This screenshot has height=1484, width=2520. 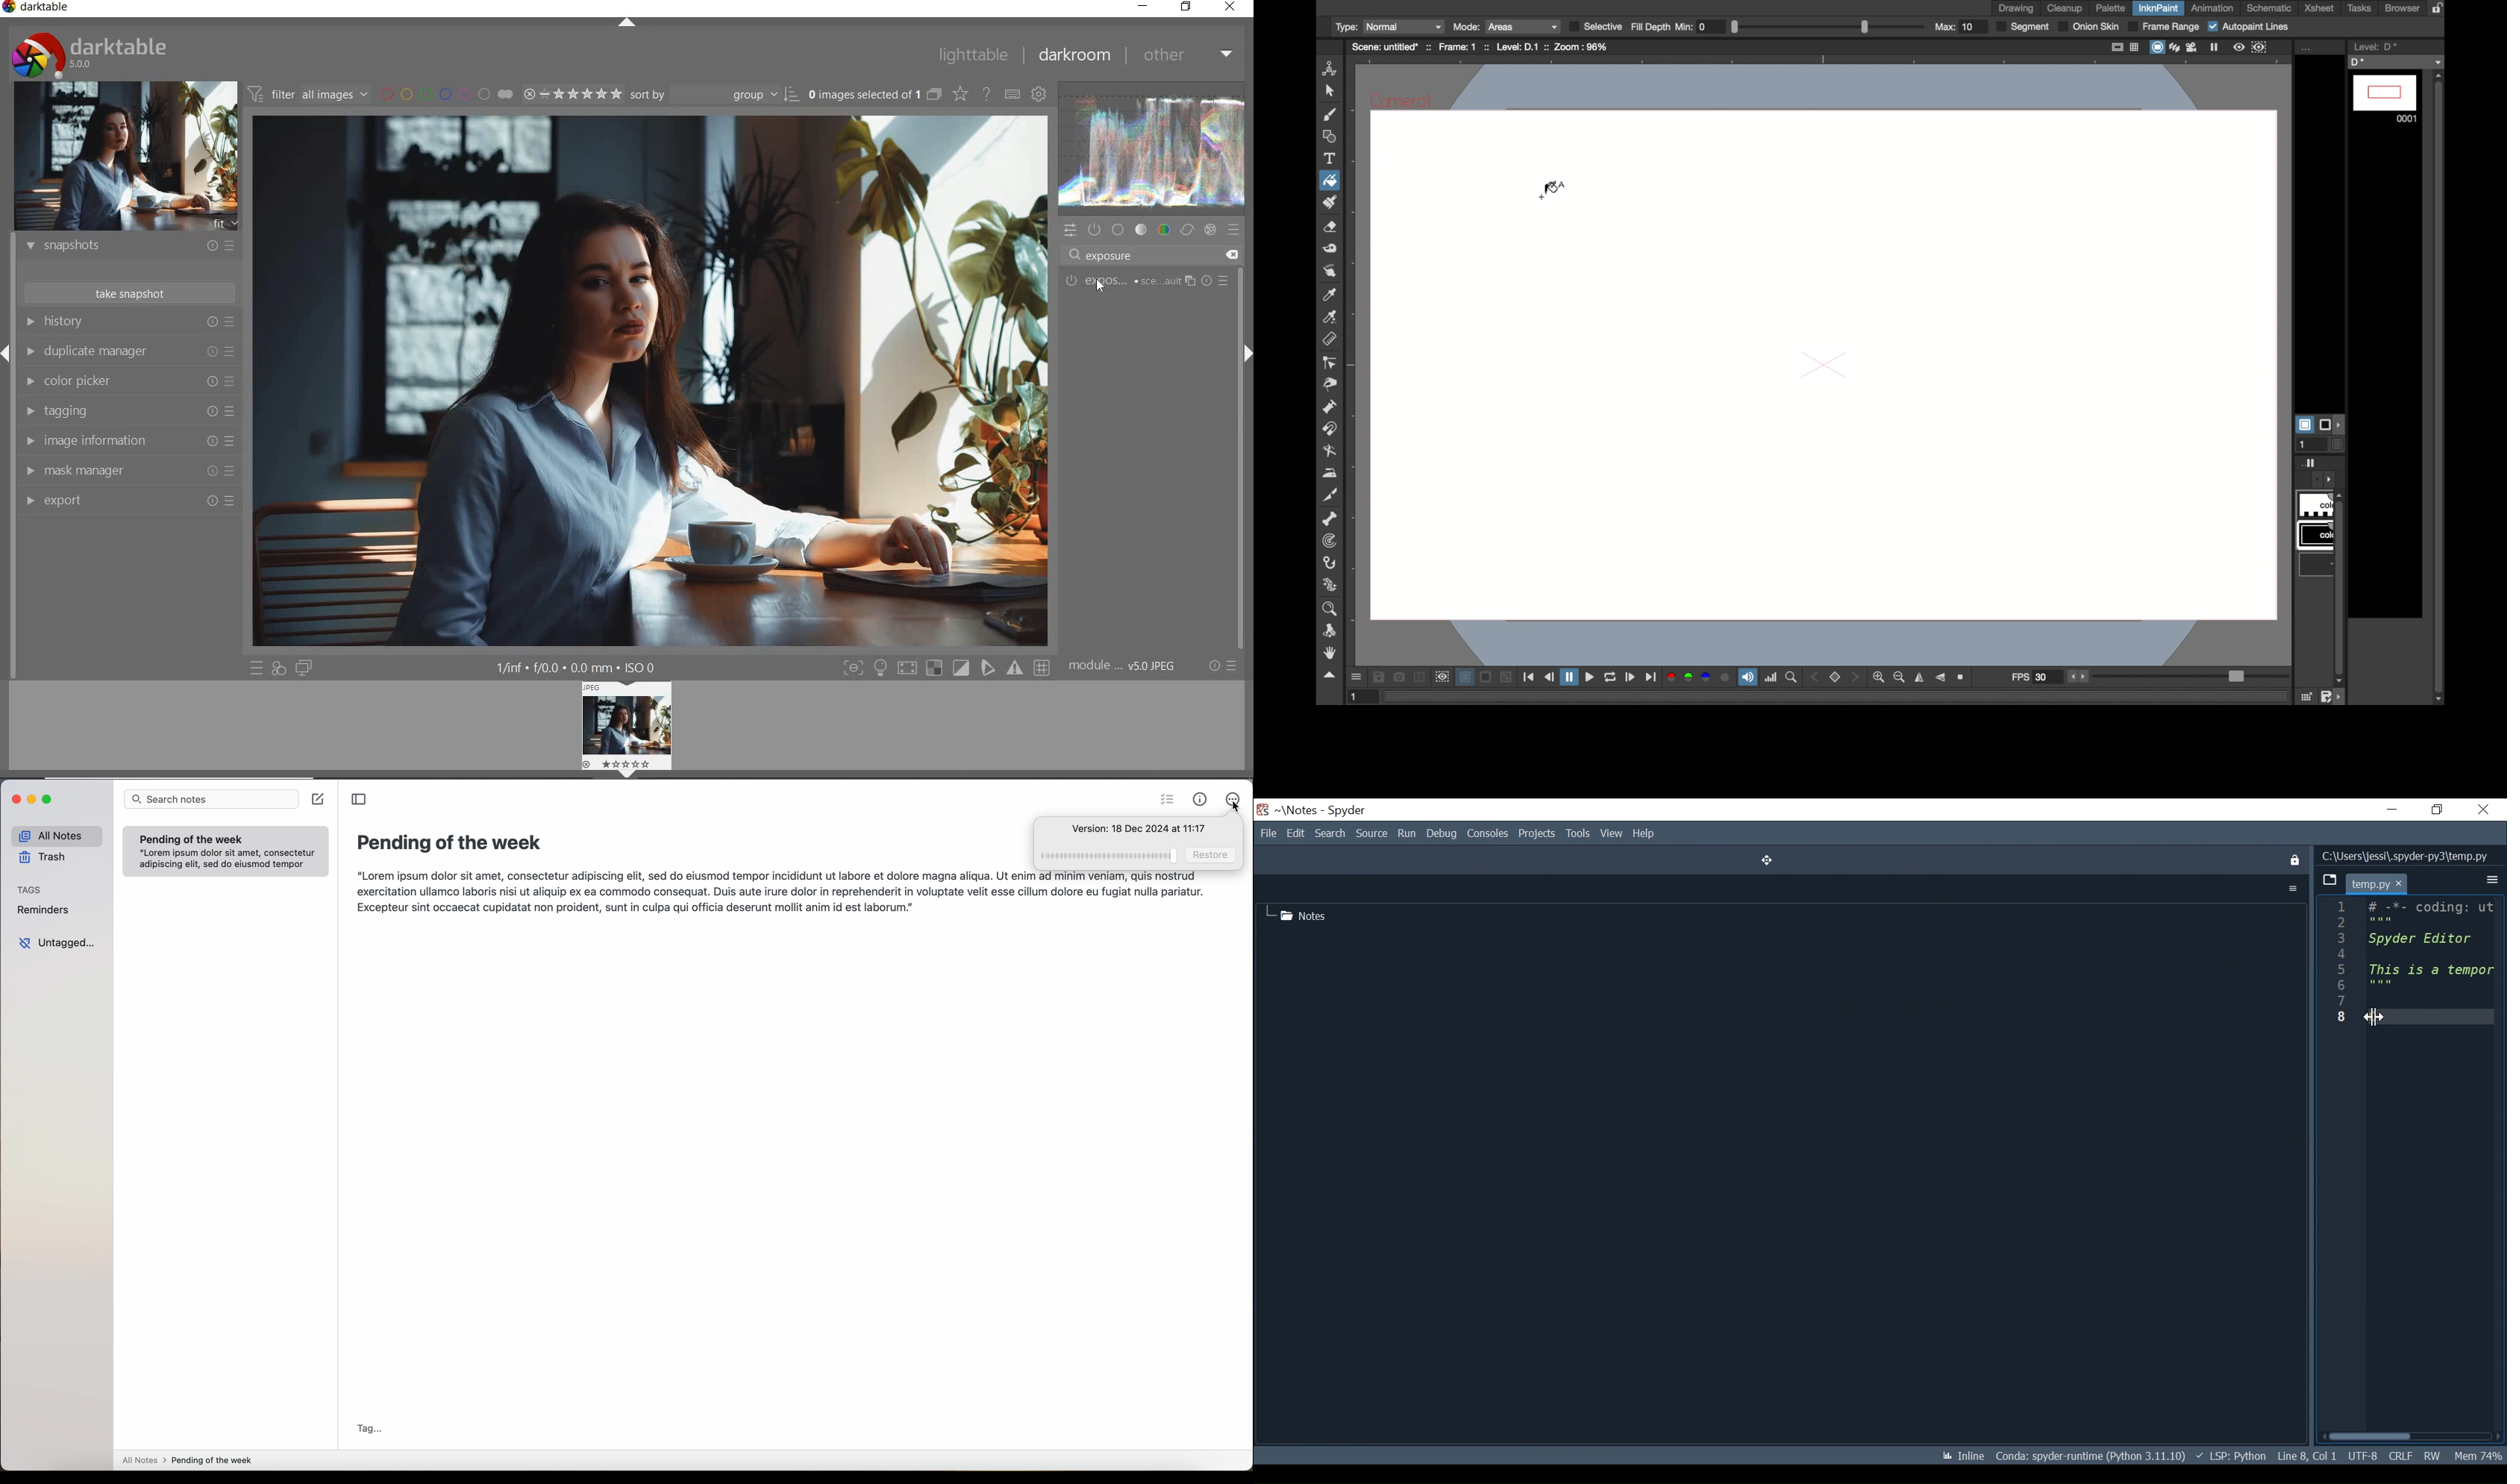 What do you see at coordinates (226, 851) in the screenshot?
I see `note Pending of the week` at bounding box center [226, 851].